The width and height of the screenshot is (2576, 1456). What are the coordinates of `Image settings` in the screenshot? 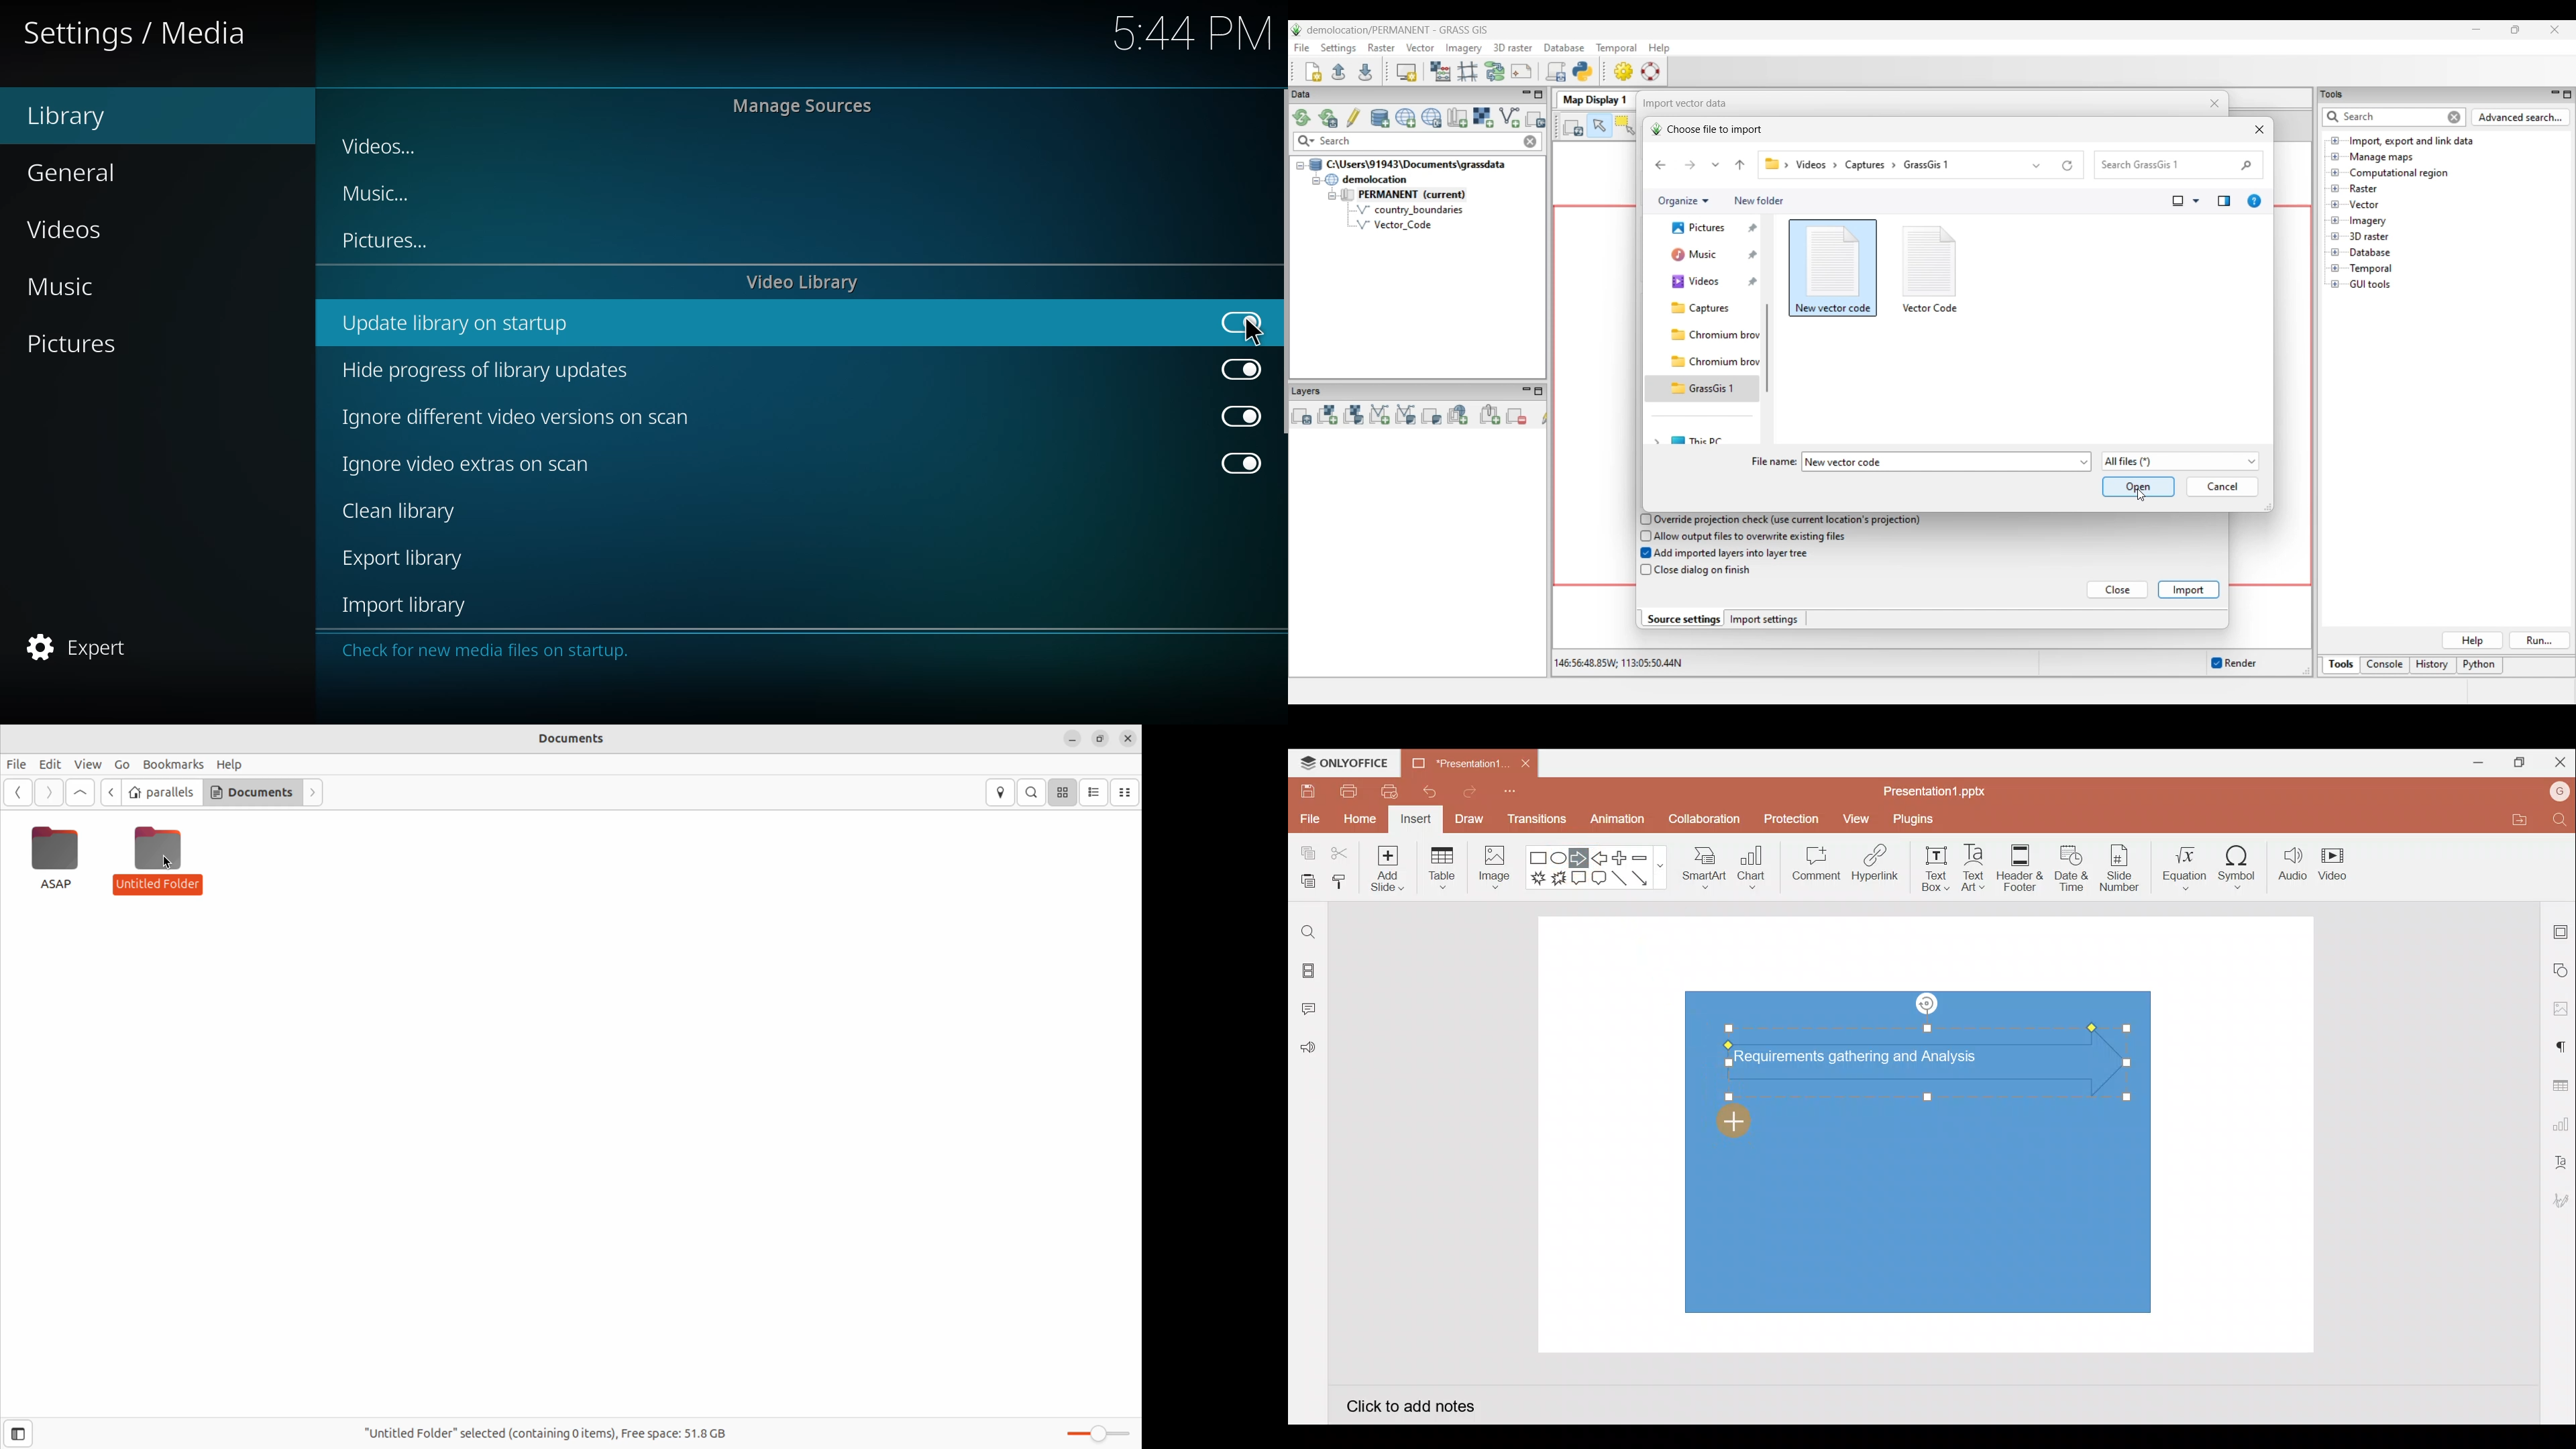 It's located at (2561, 1009).